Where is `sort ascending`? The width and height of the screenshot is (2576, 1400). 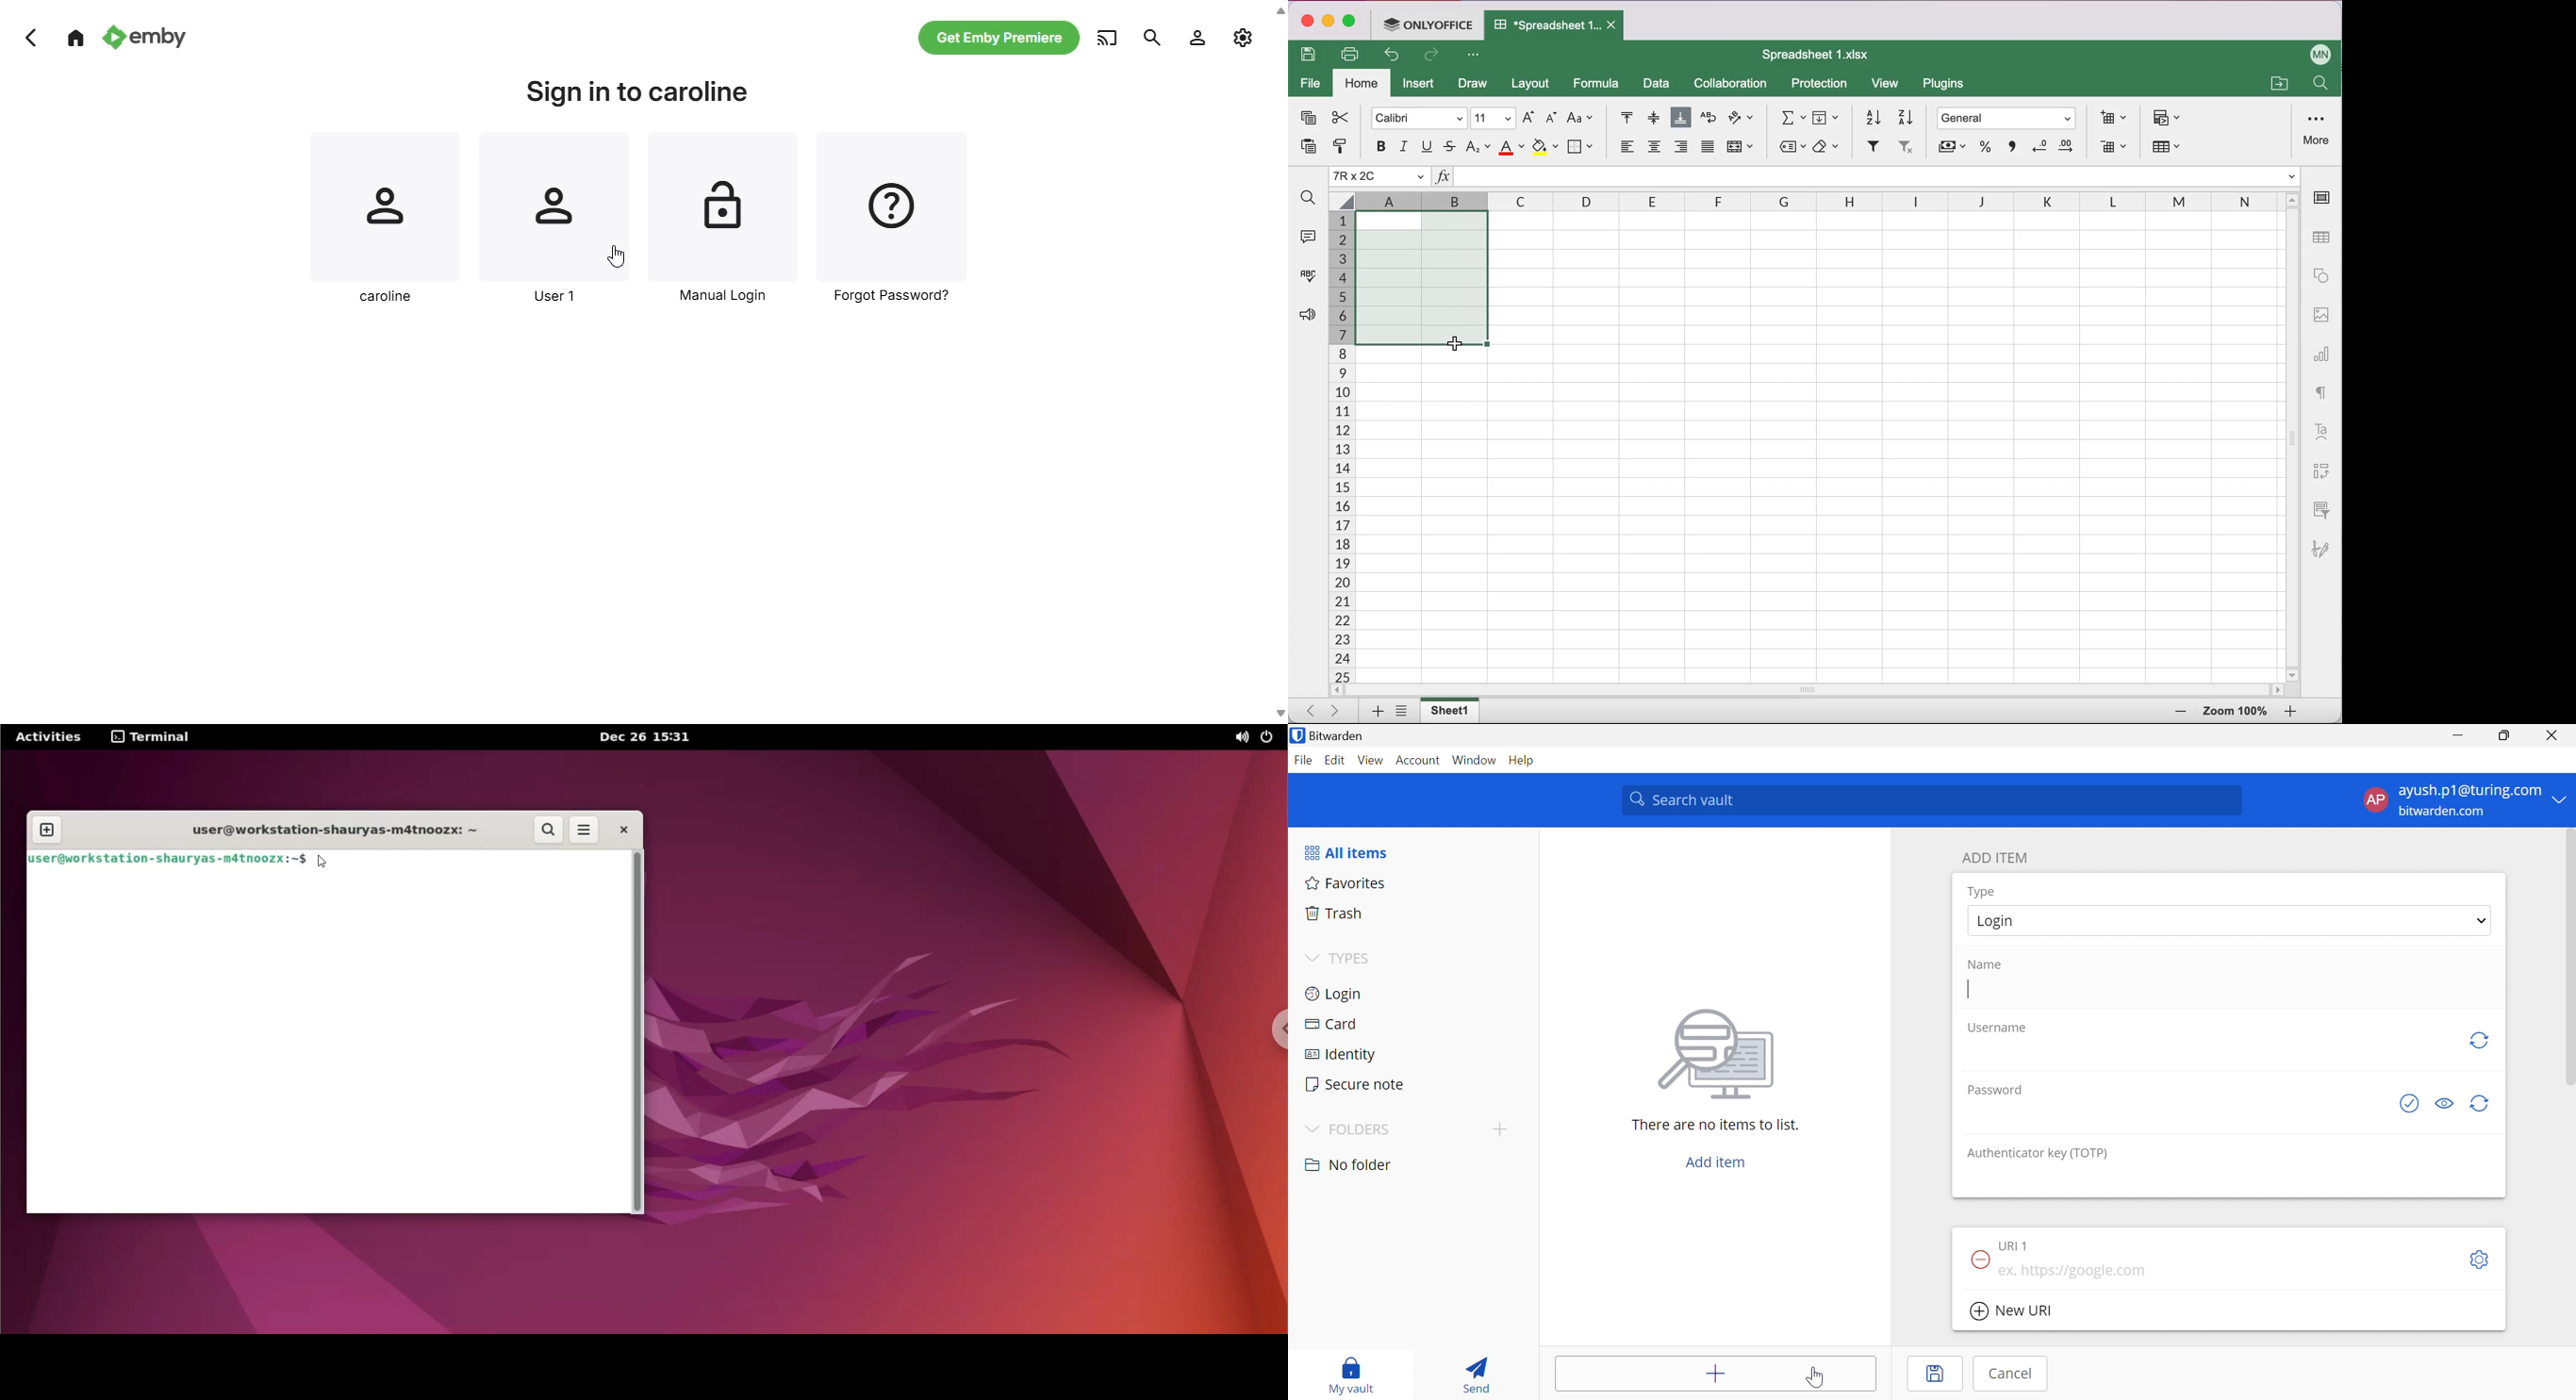
sort ascending is located at coordinates (1869, 115).